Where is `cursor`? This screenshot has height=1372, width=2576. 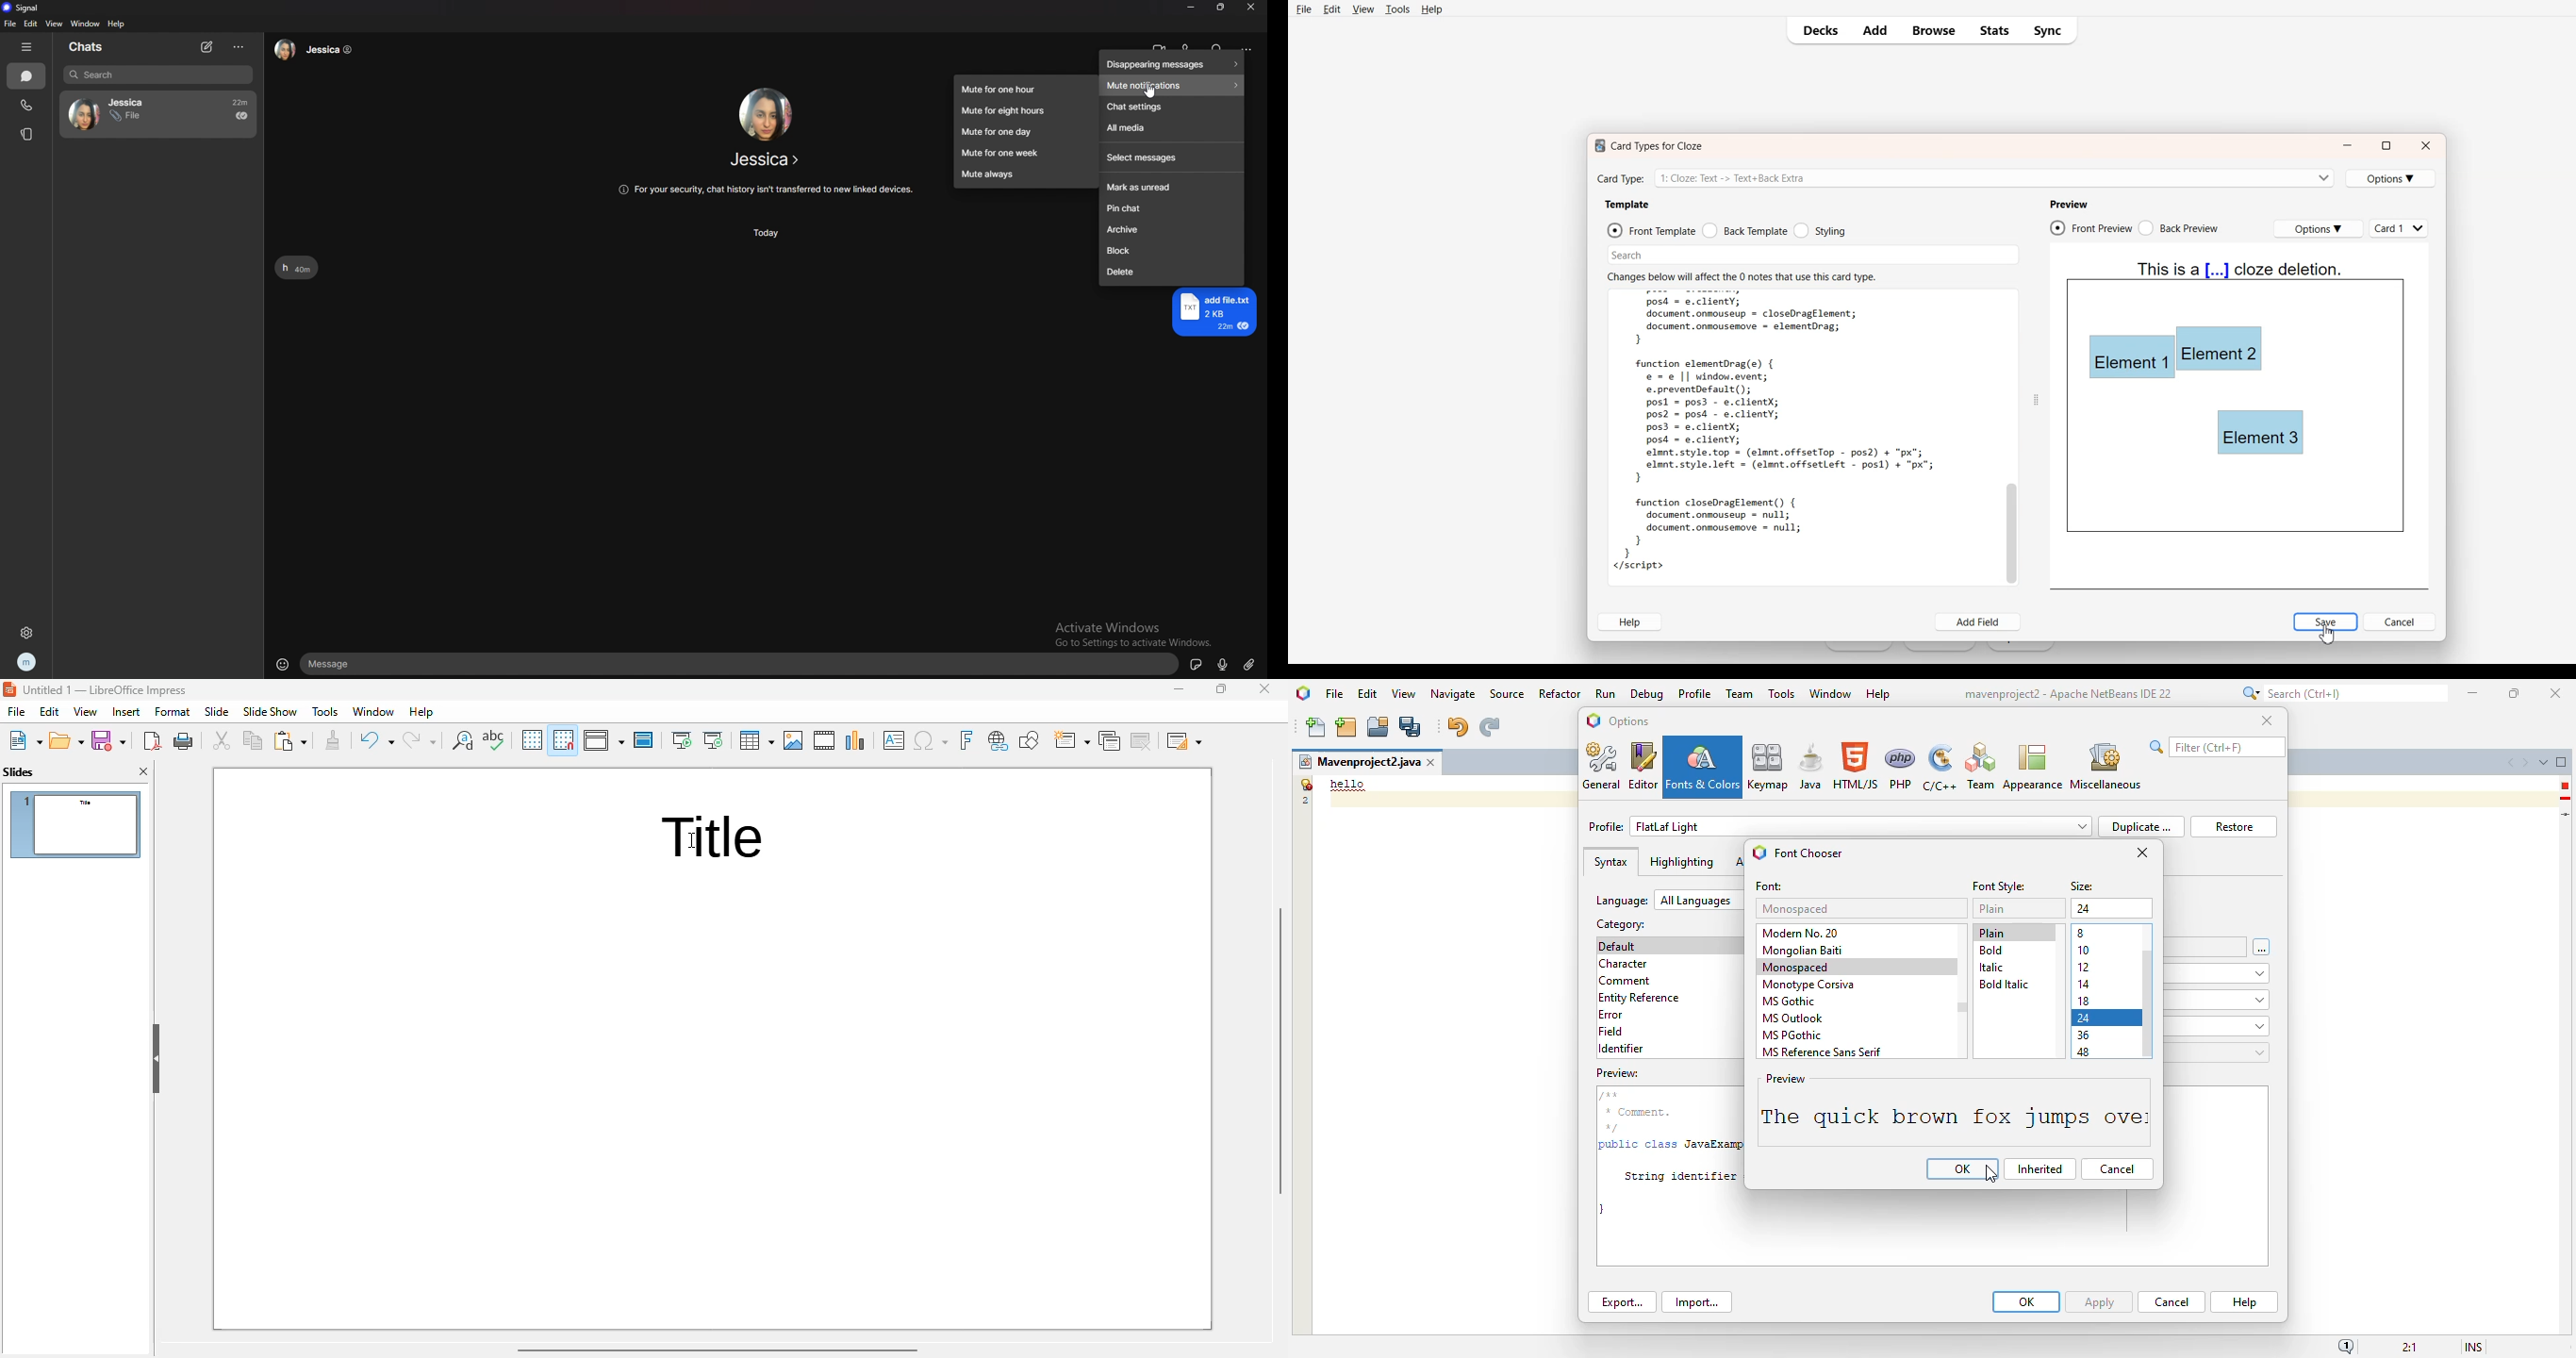 cursor is located at coordinates (2328, 633).